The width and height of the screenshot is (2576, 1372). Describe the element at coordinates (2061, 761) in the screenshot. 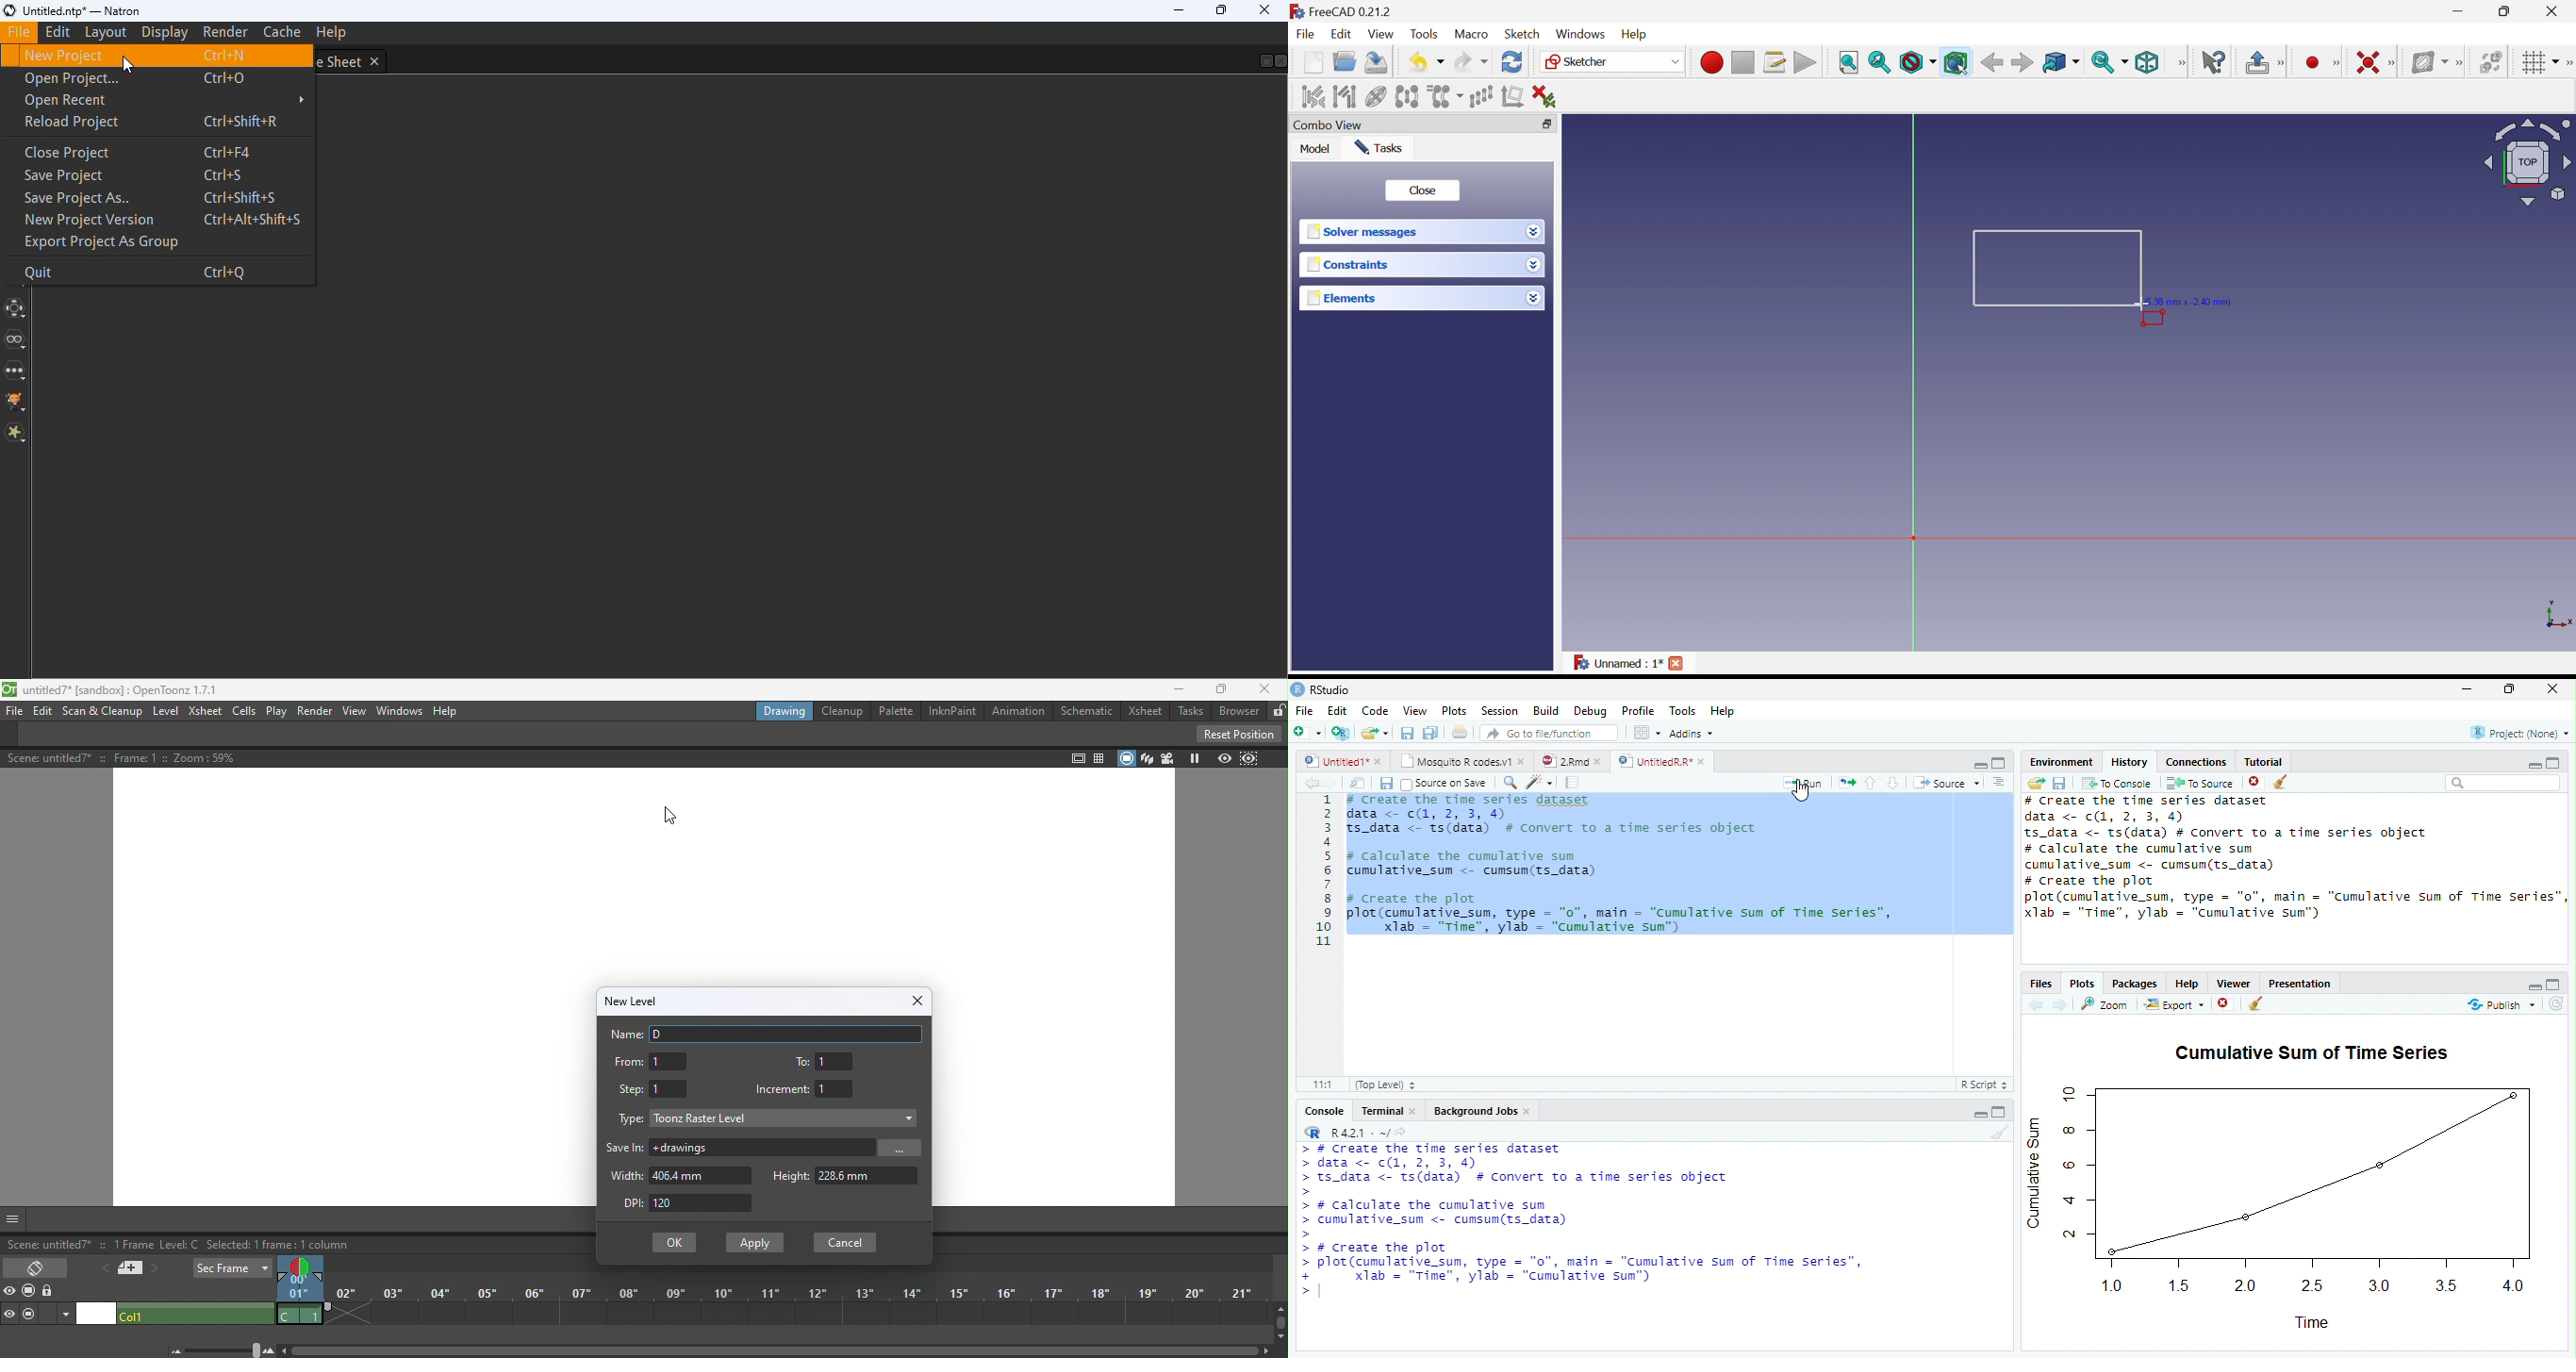

I see `Environment` at that location.